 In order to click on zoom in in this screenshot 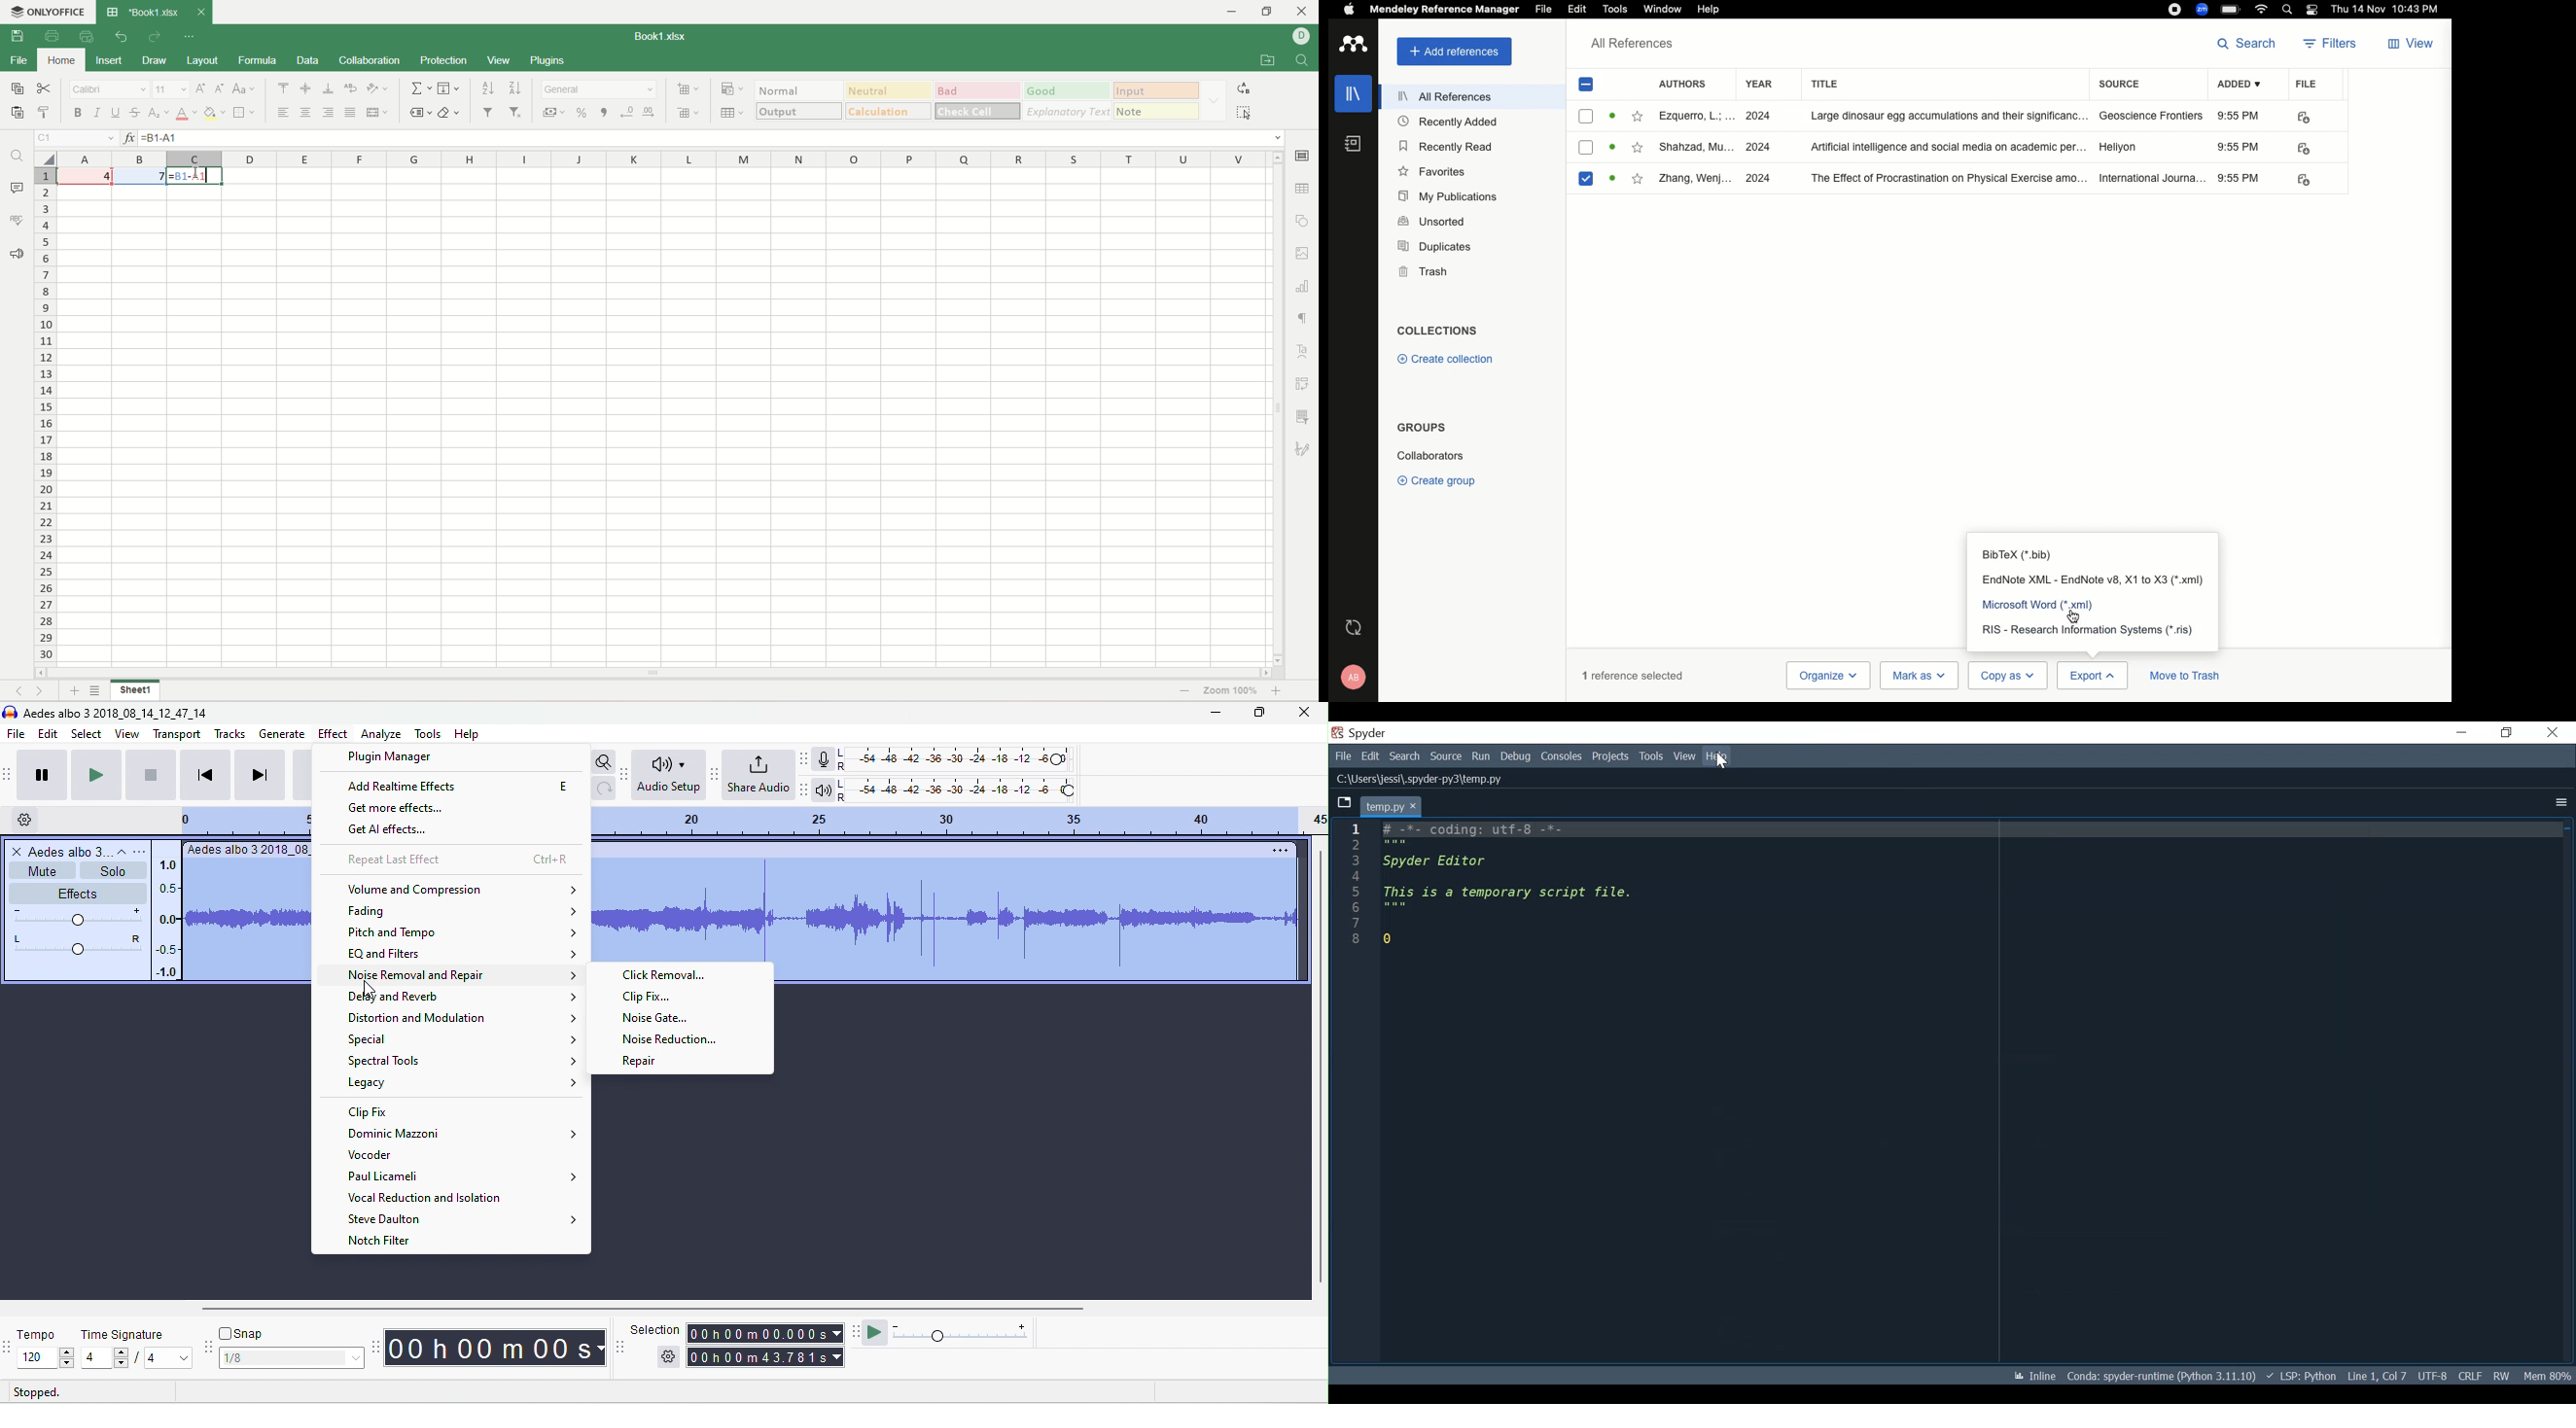, I will do `click(1279, 693)`.